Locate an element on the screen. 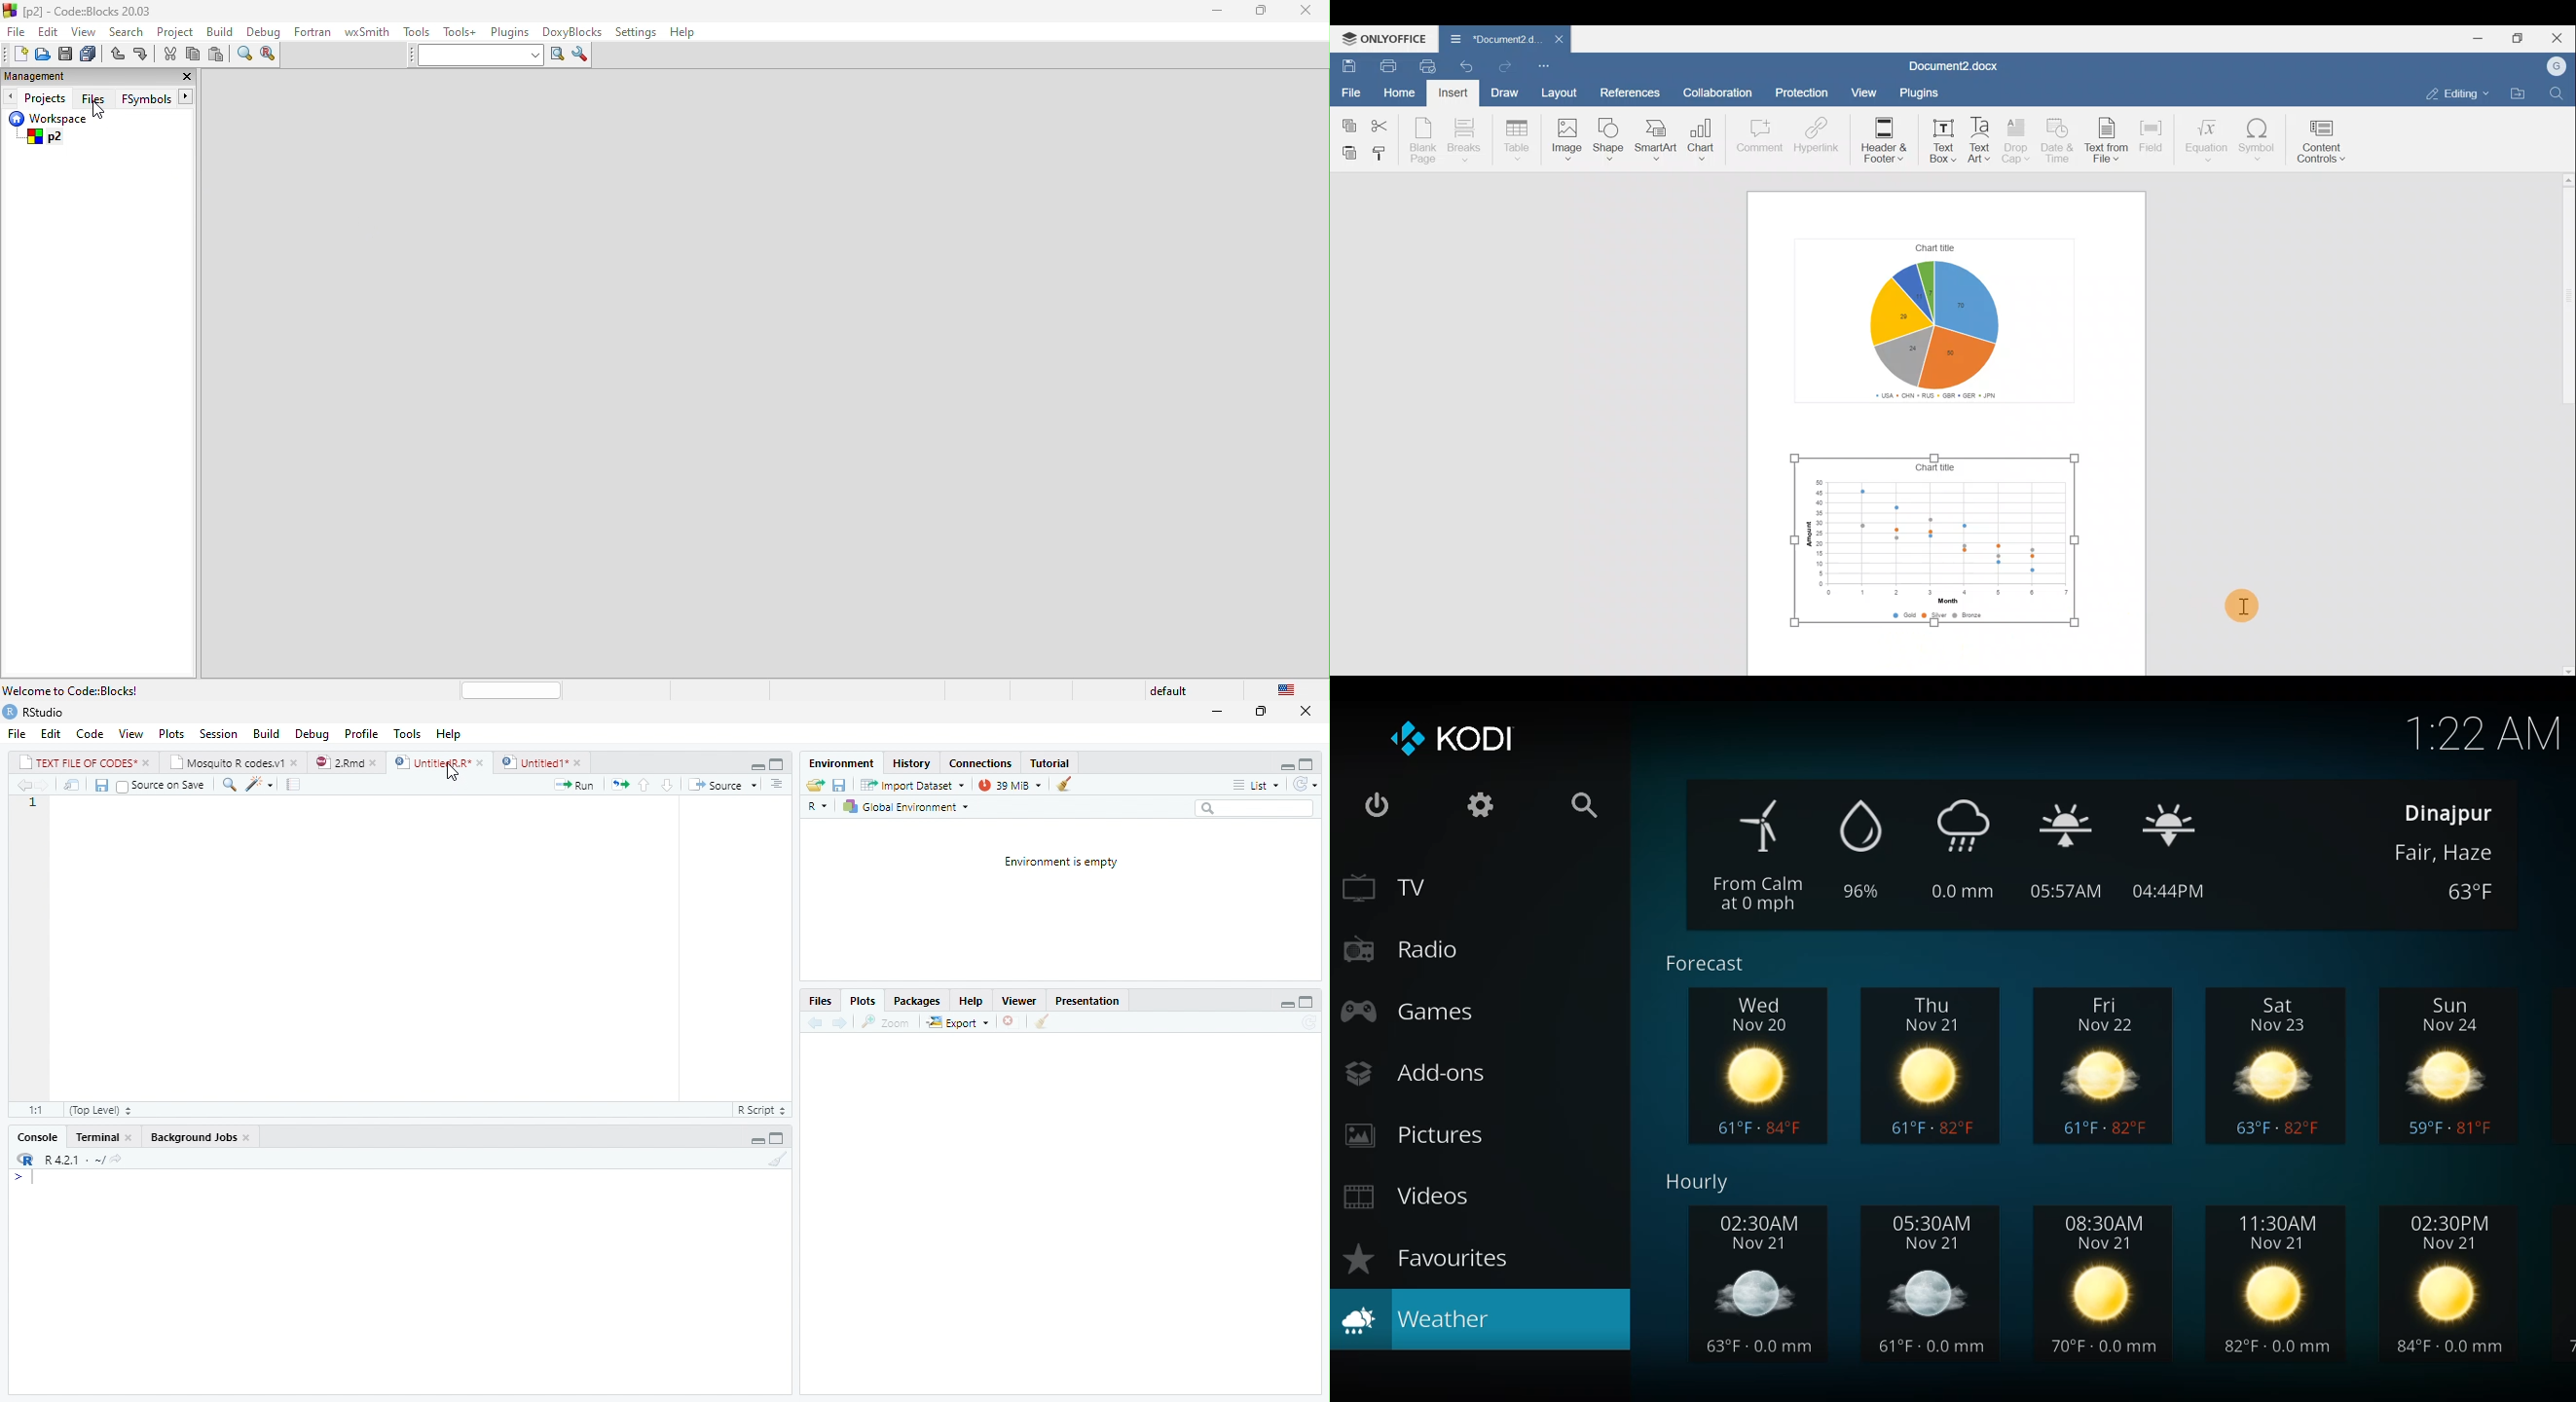  R is located at coordinates (818, 804).